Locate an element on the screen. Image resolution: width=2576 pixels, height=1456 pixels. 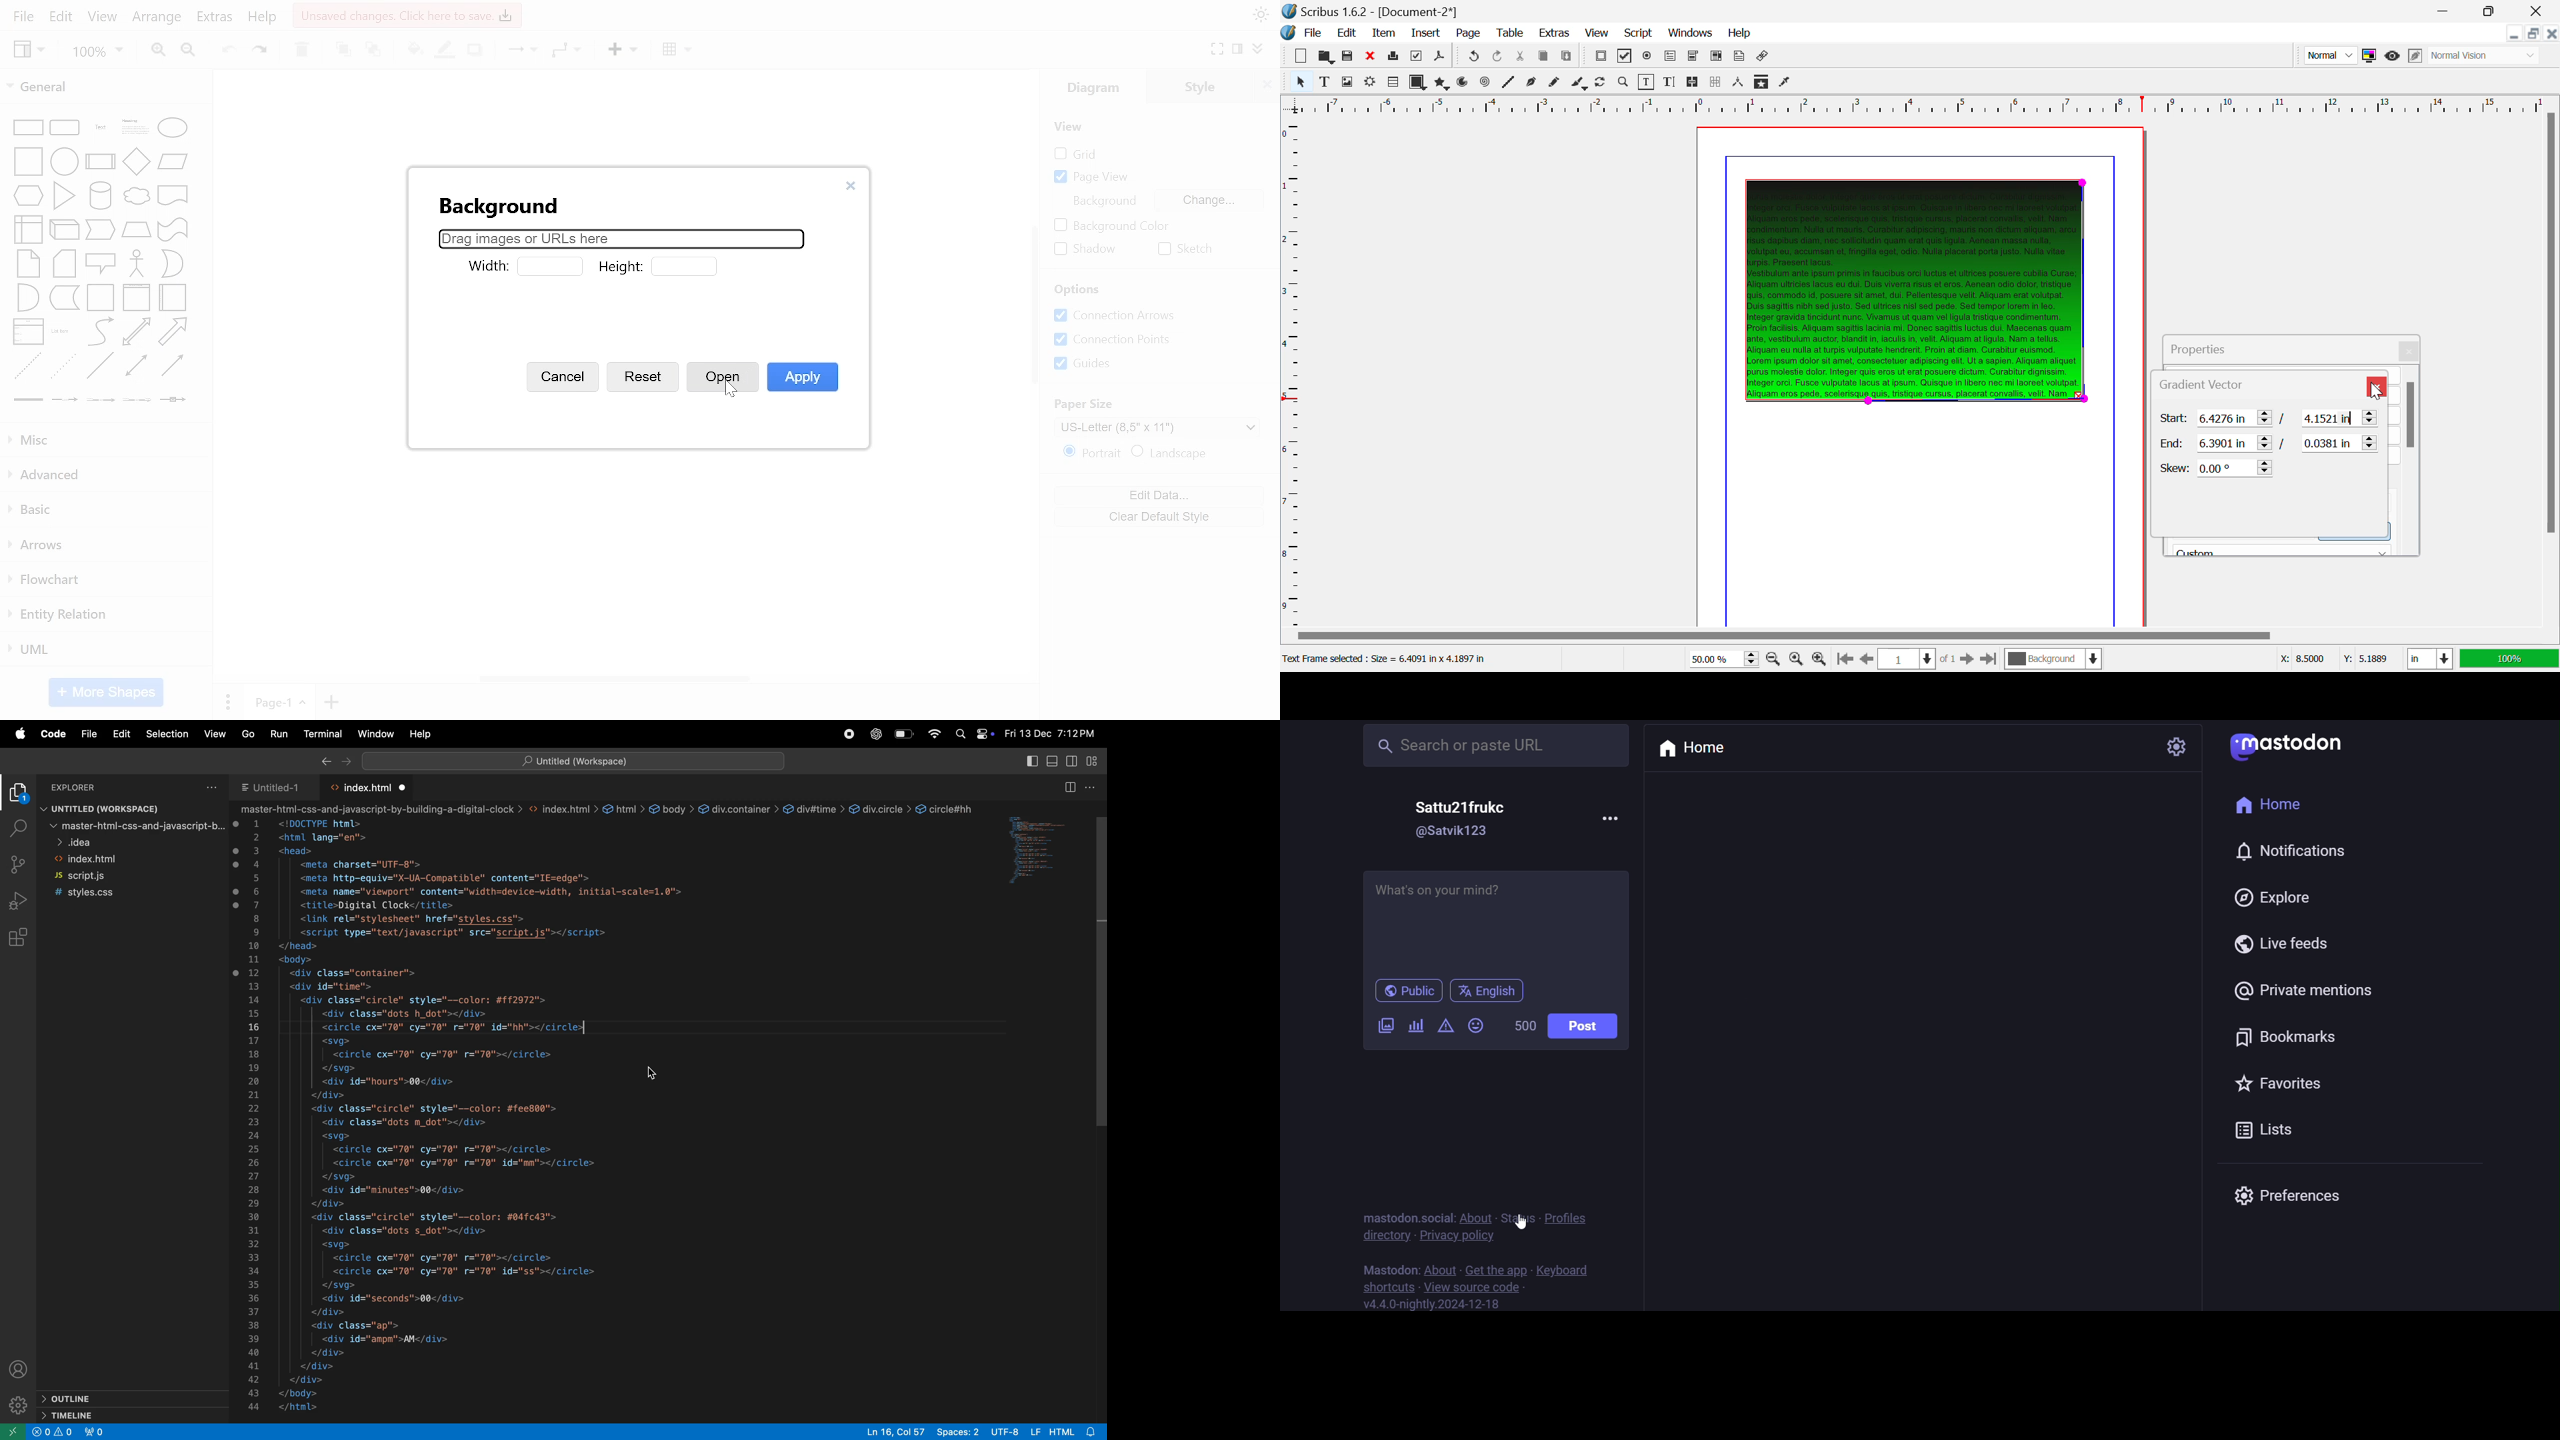
shortcut is located at coordinates (1389, 1287).